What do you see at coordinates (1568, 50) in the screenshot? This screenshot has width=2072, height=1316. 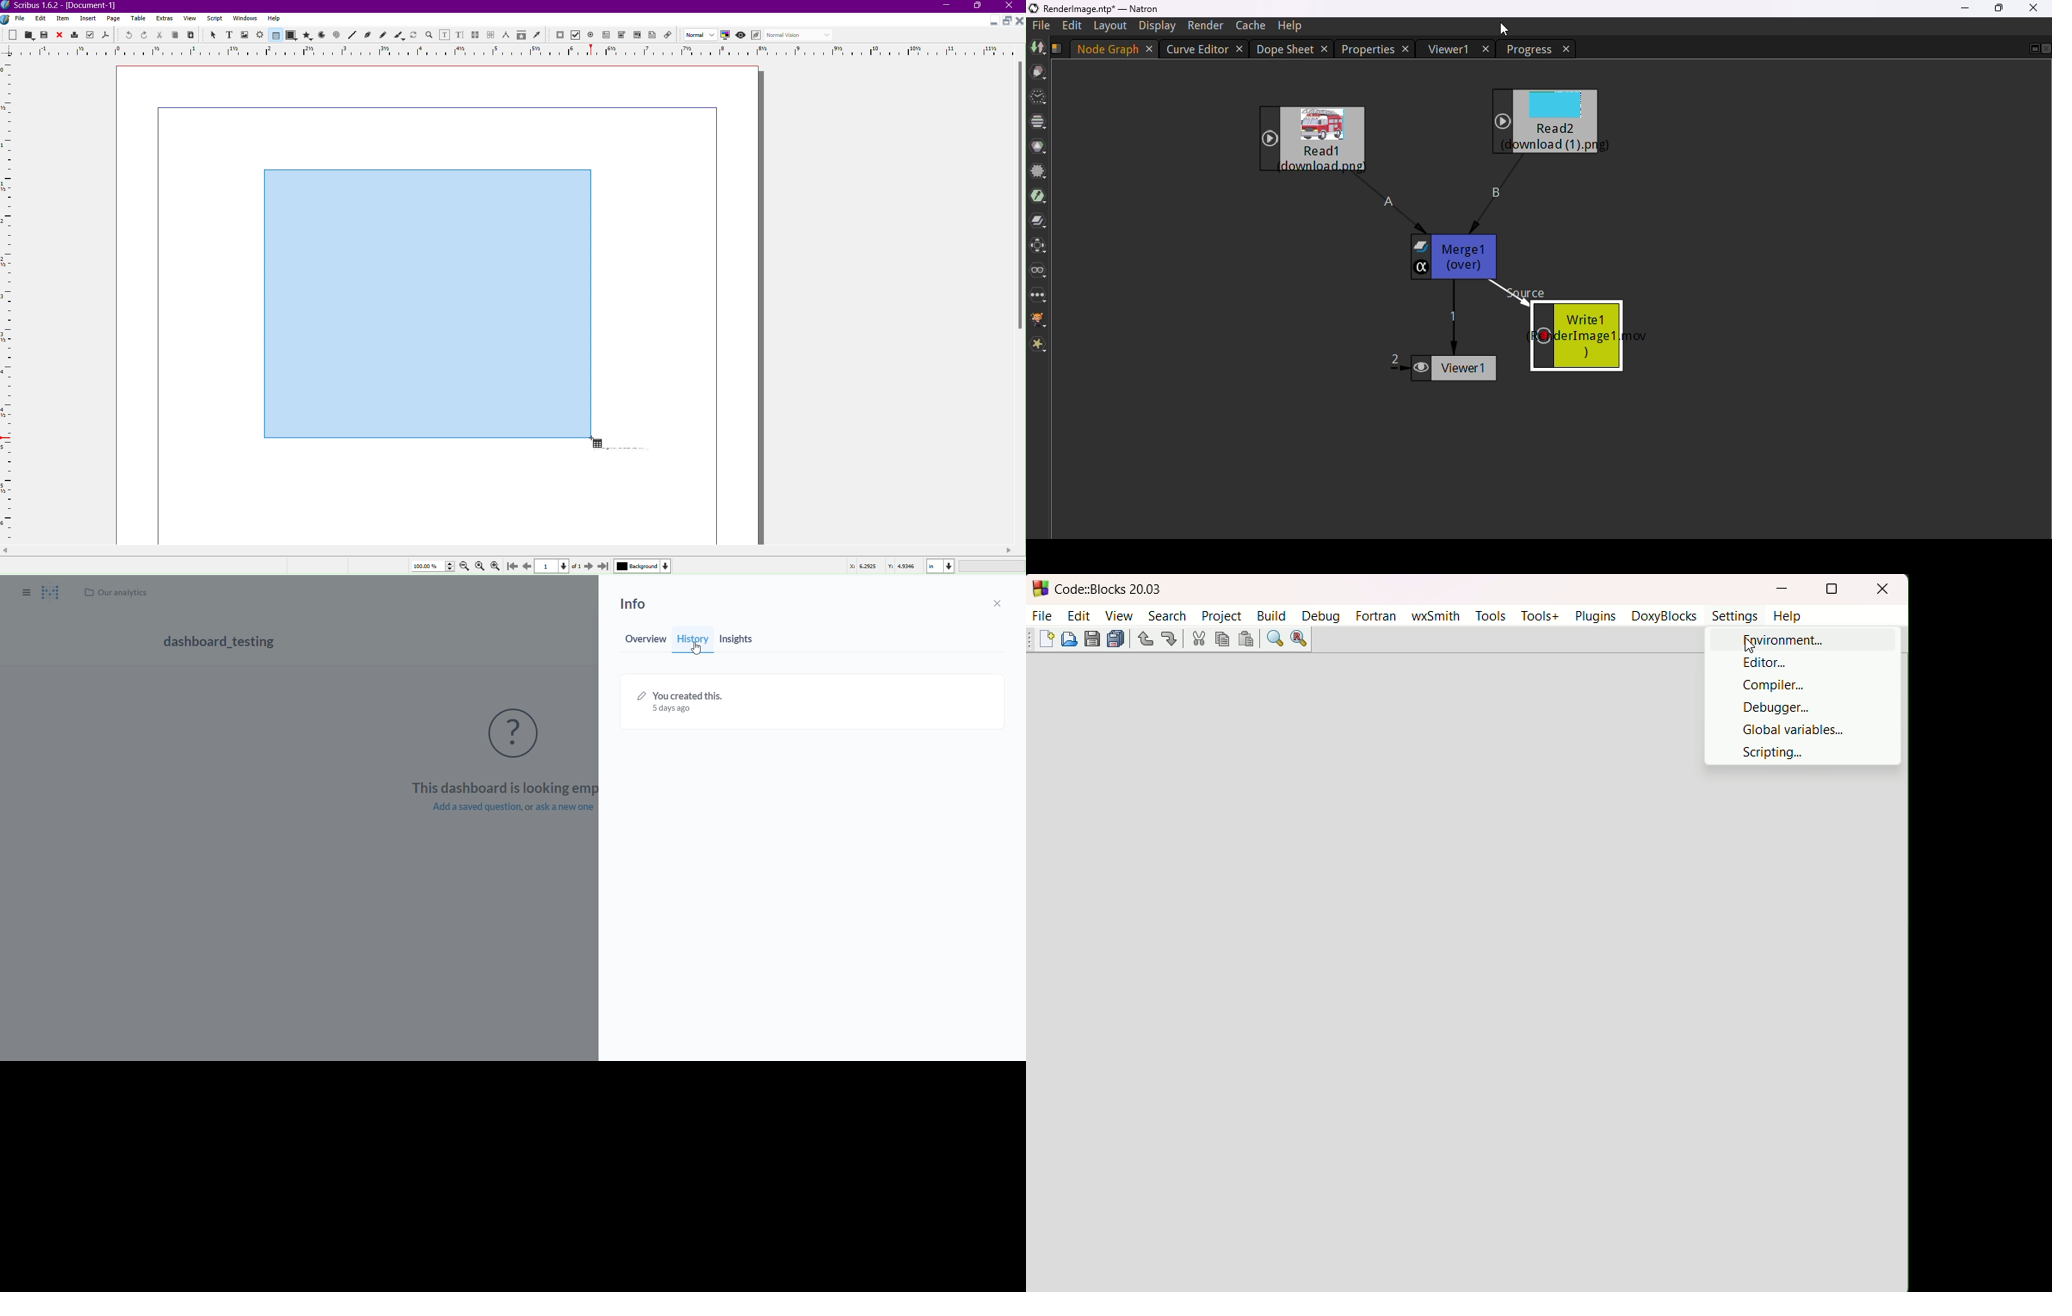 I see `close tab` at bounding box center [1568, 50].